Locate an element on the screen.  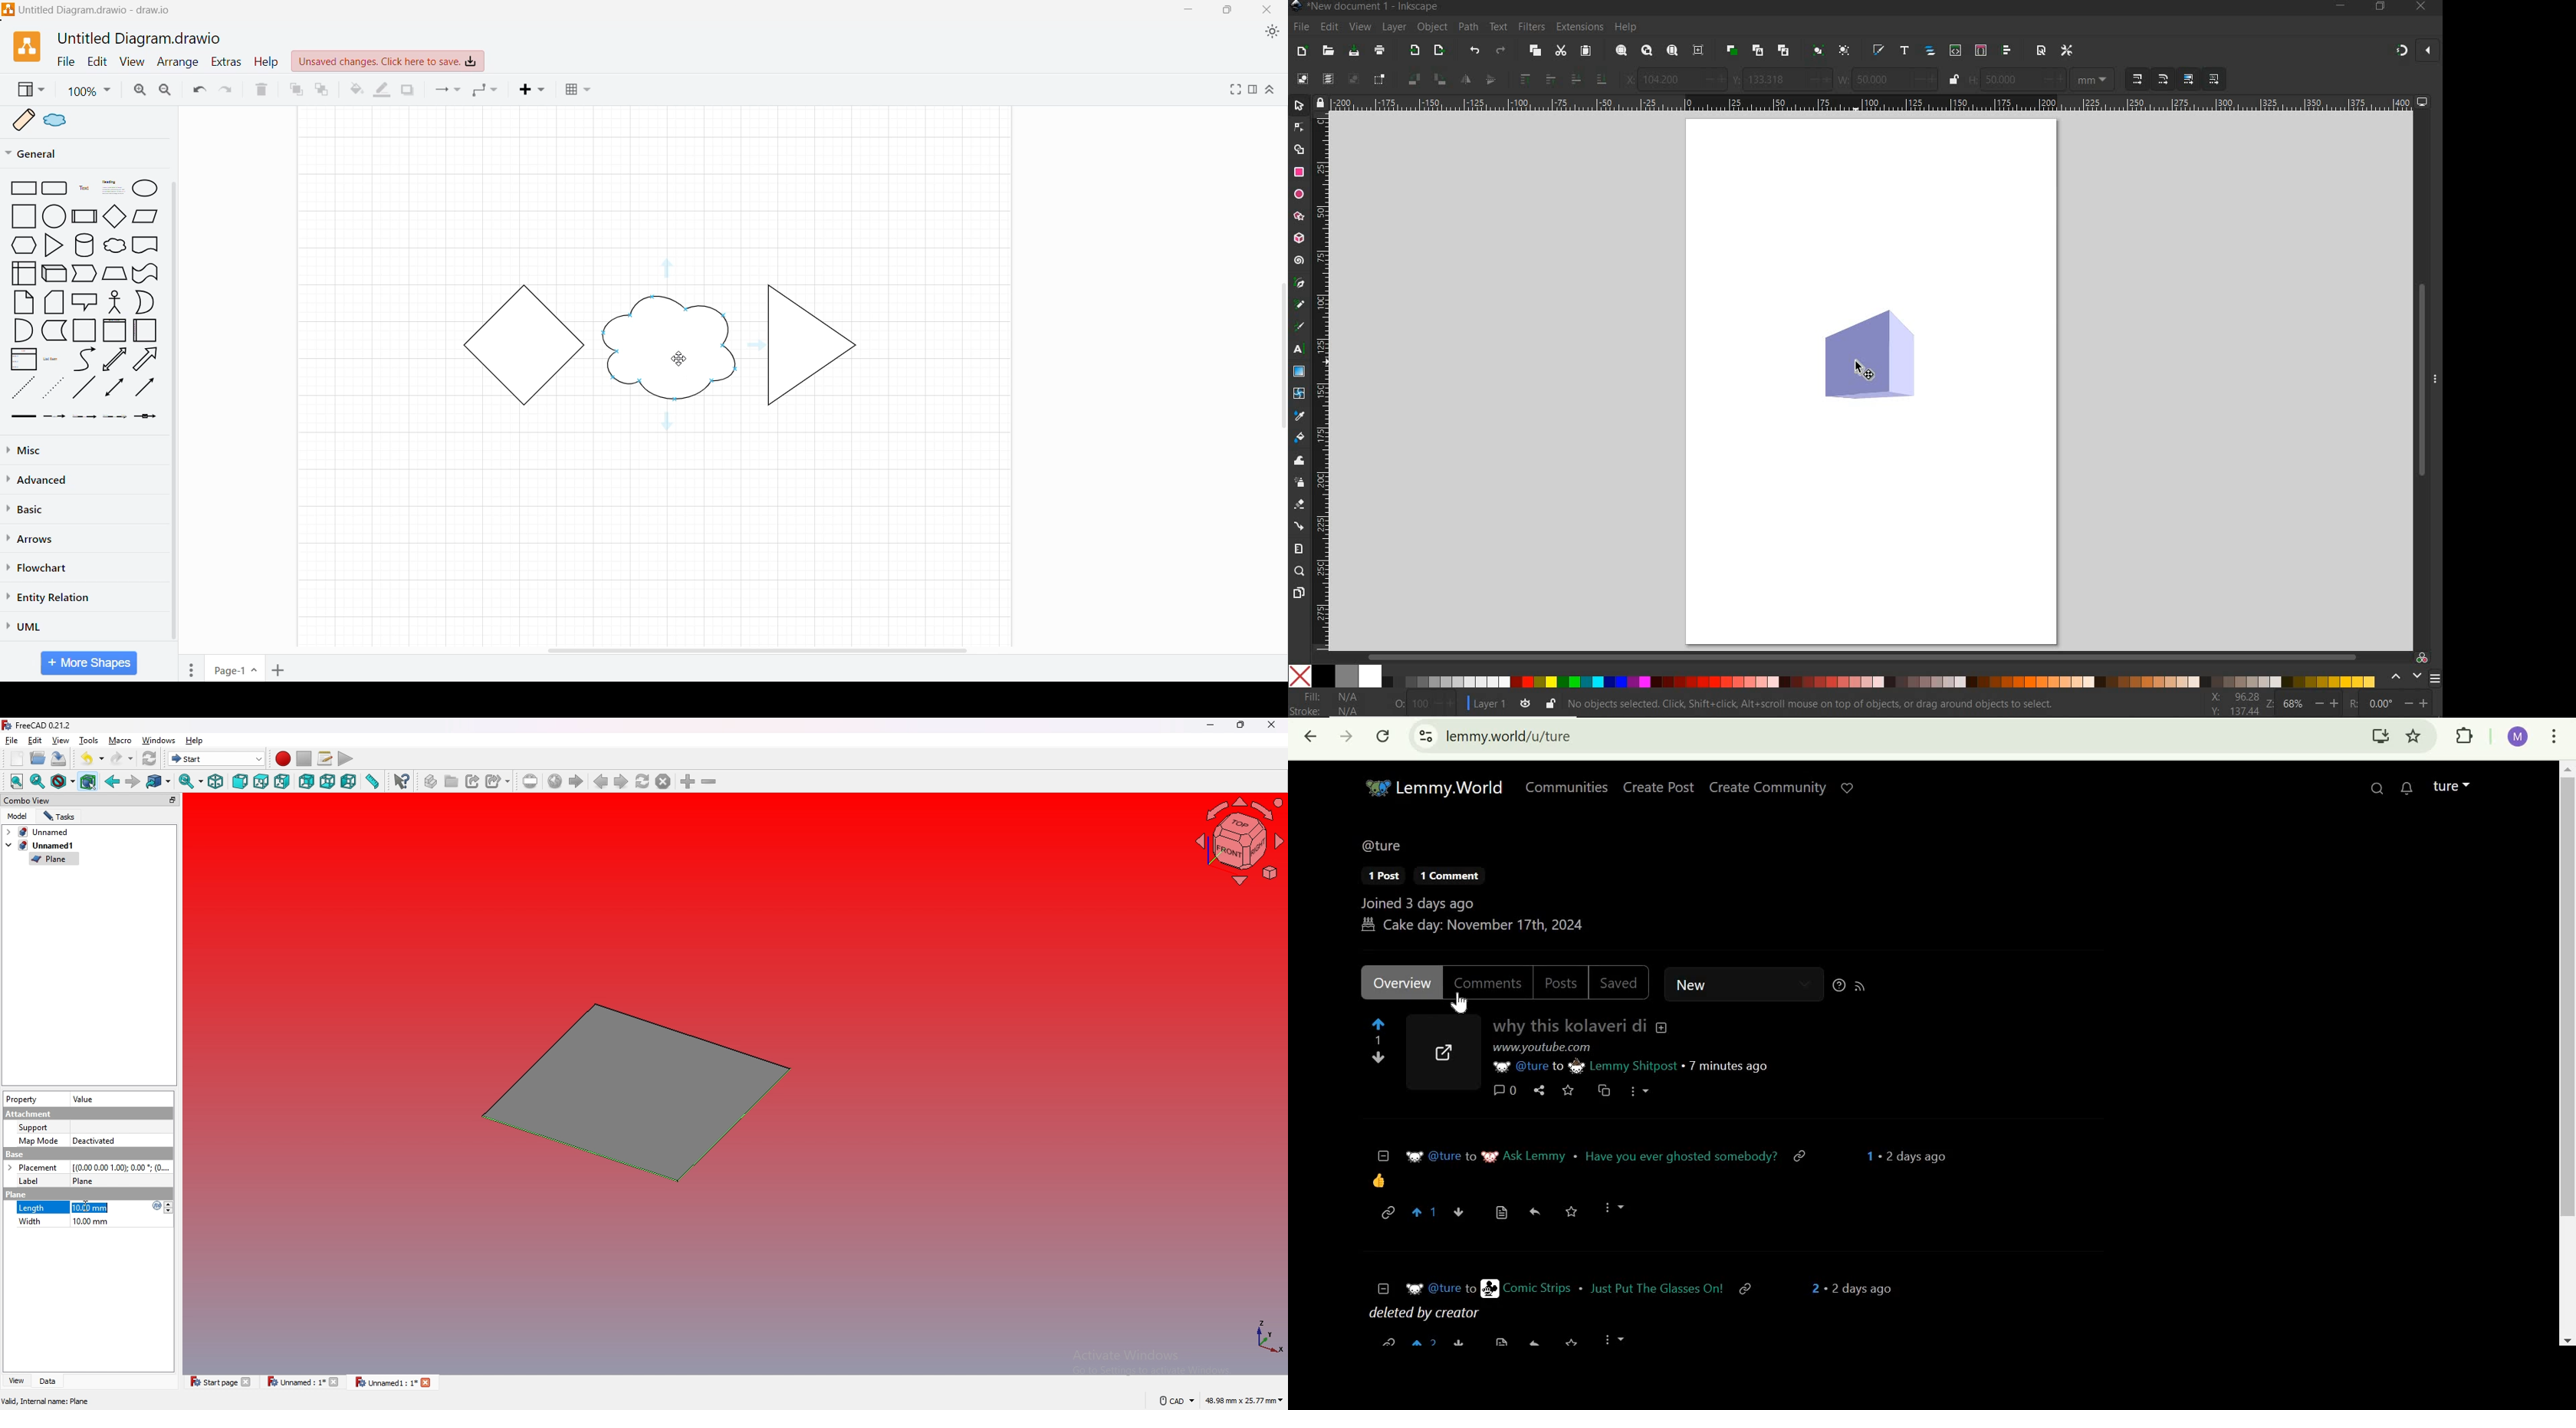
spray tool is located at coordinates (1300, 482).